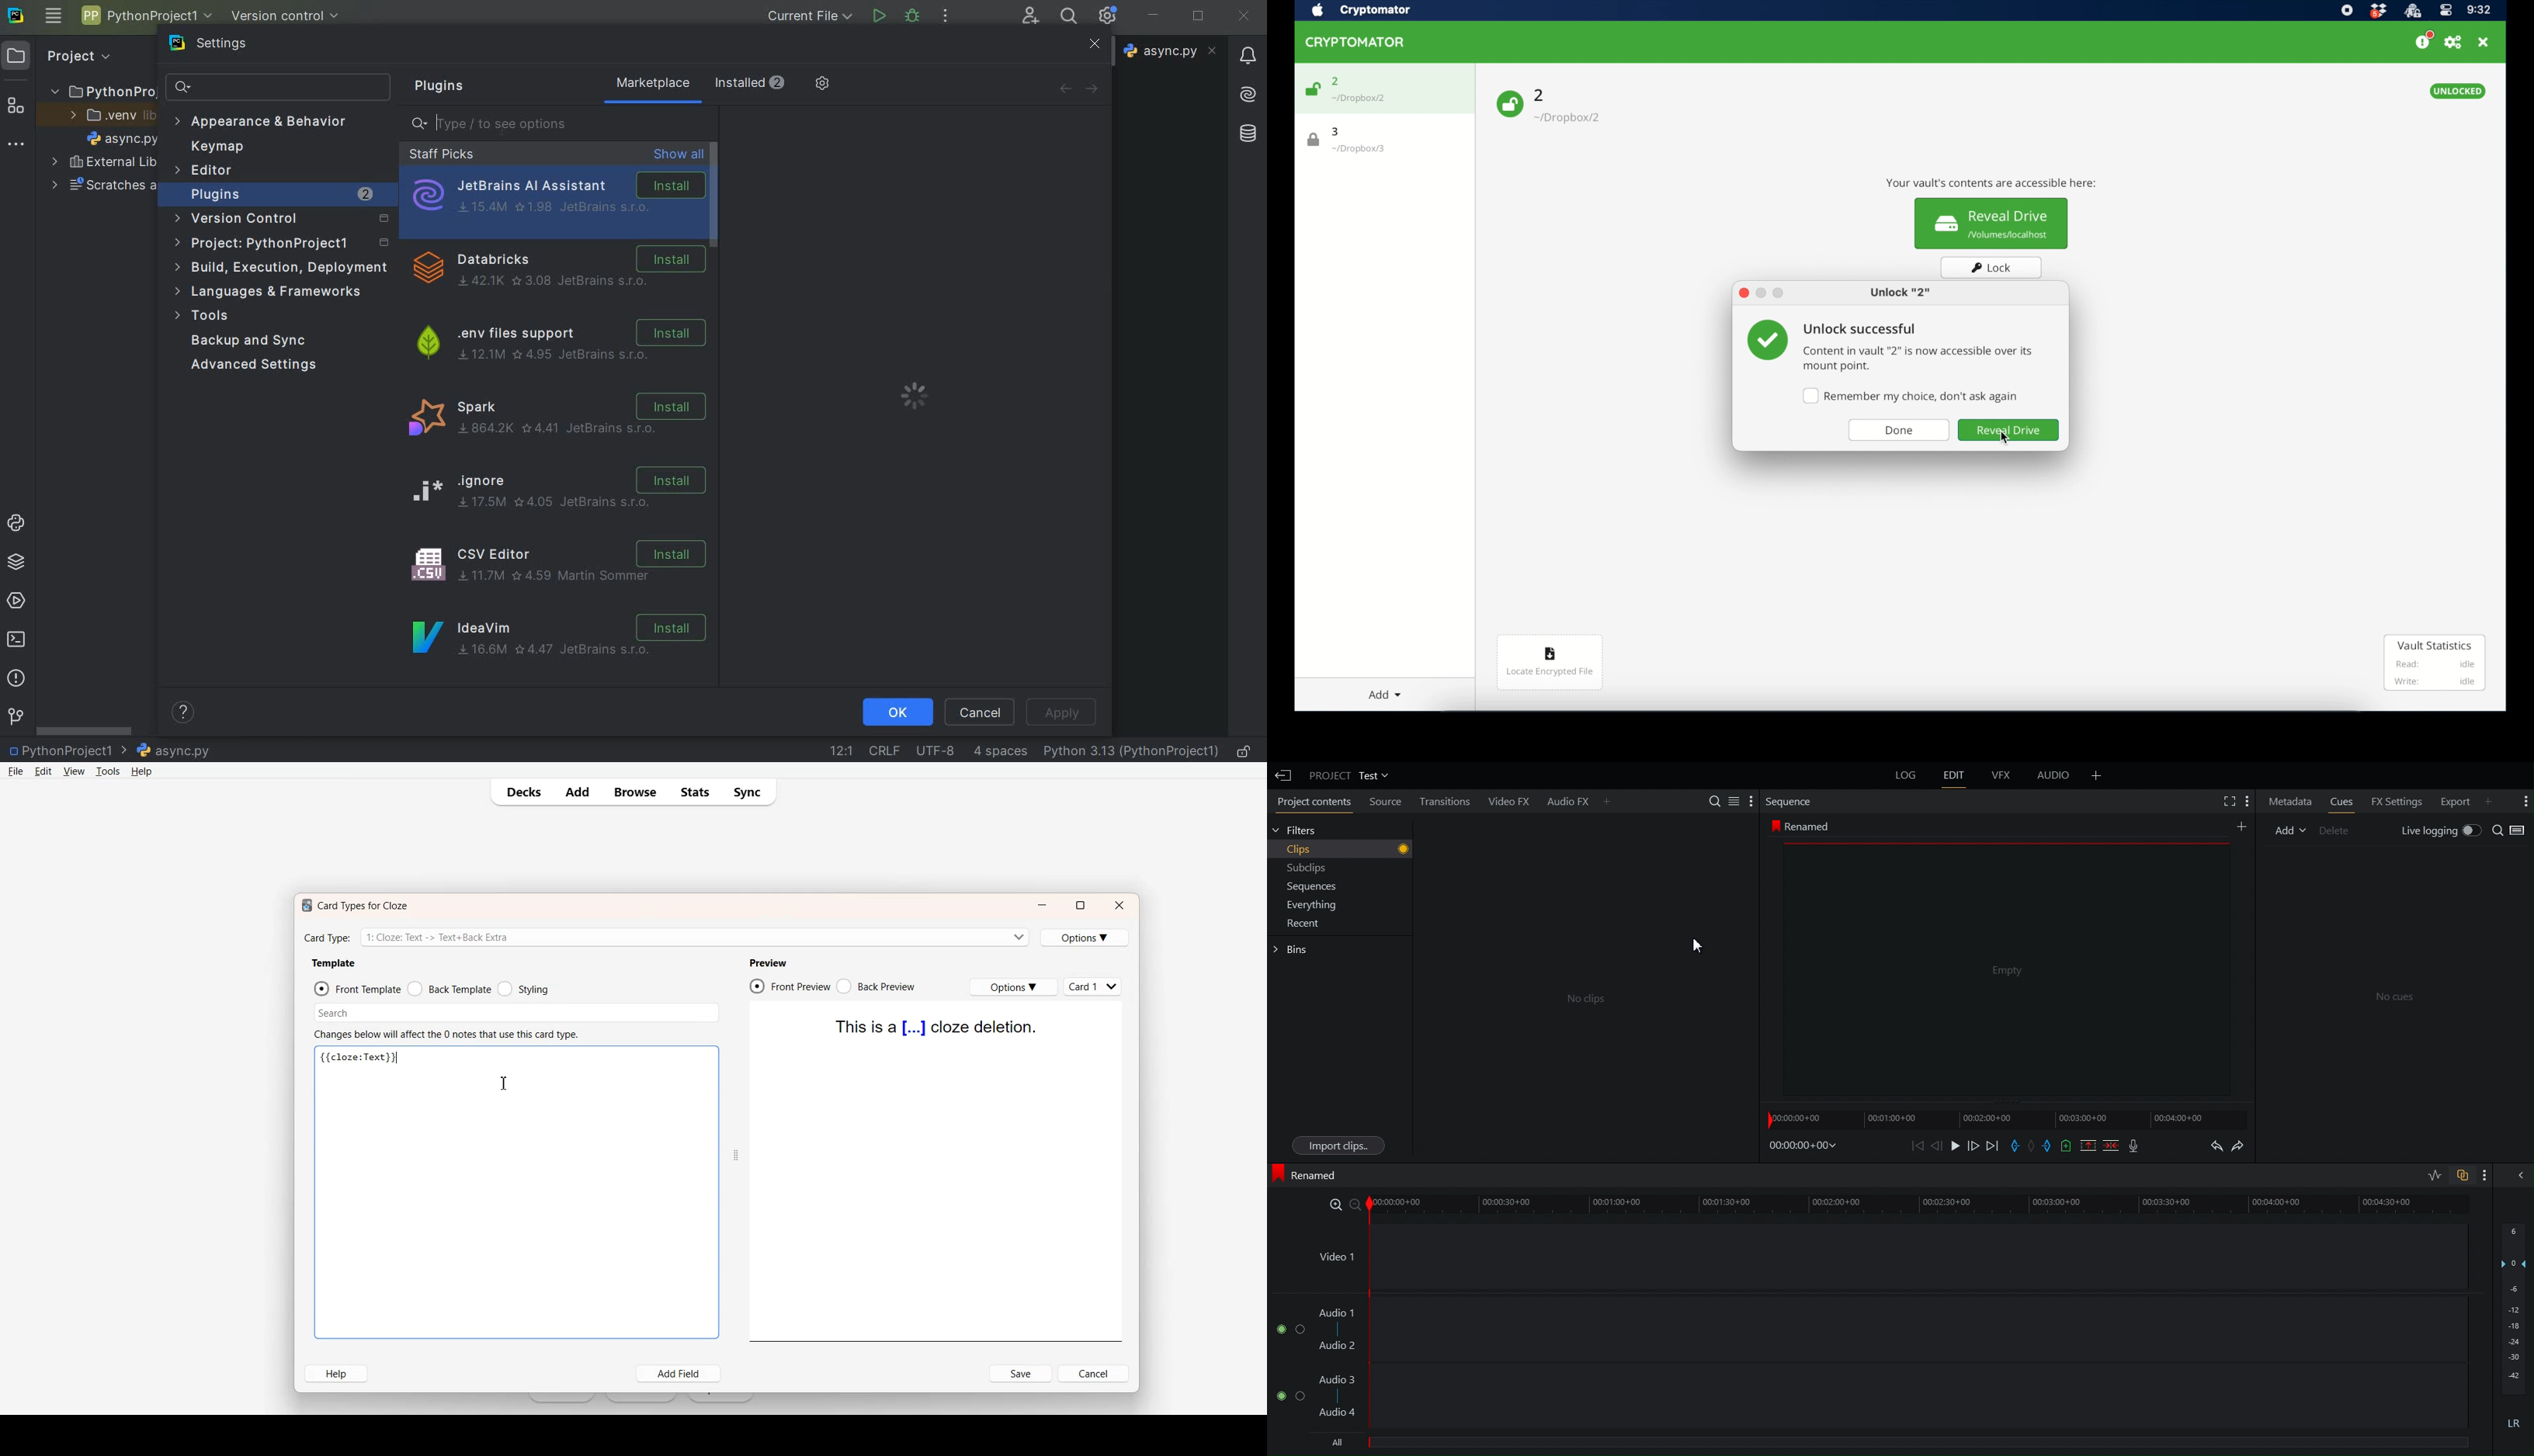 The image size is (2548, 1456). I want to click on services, so click(16, 600).